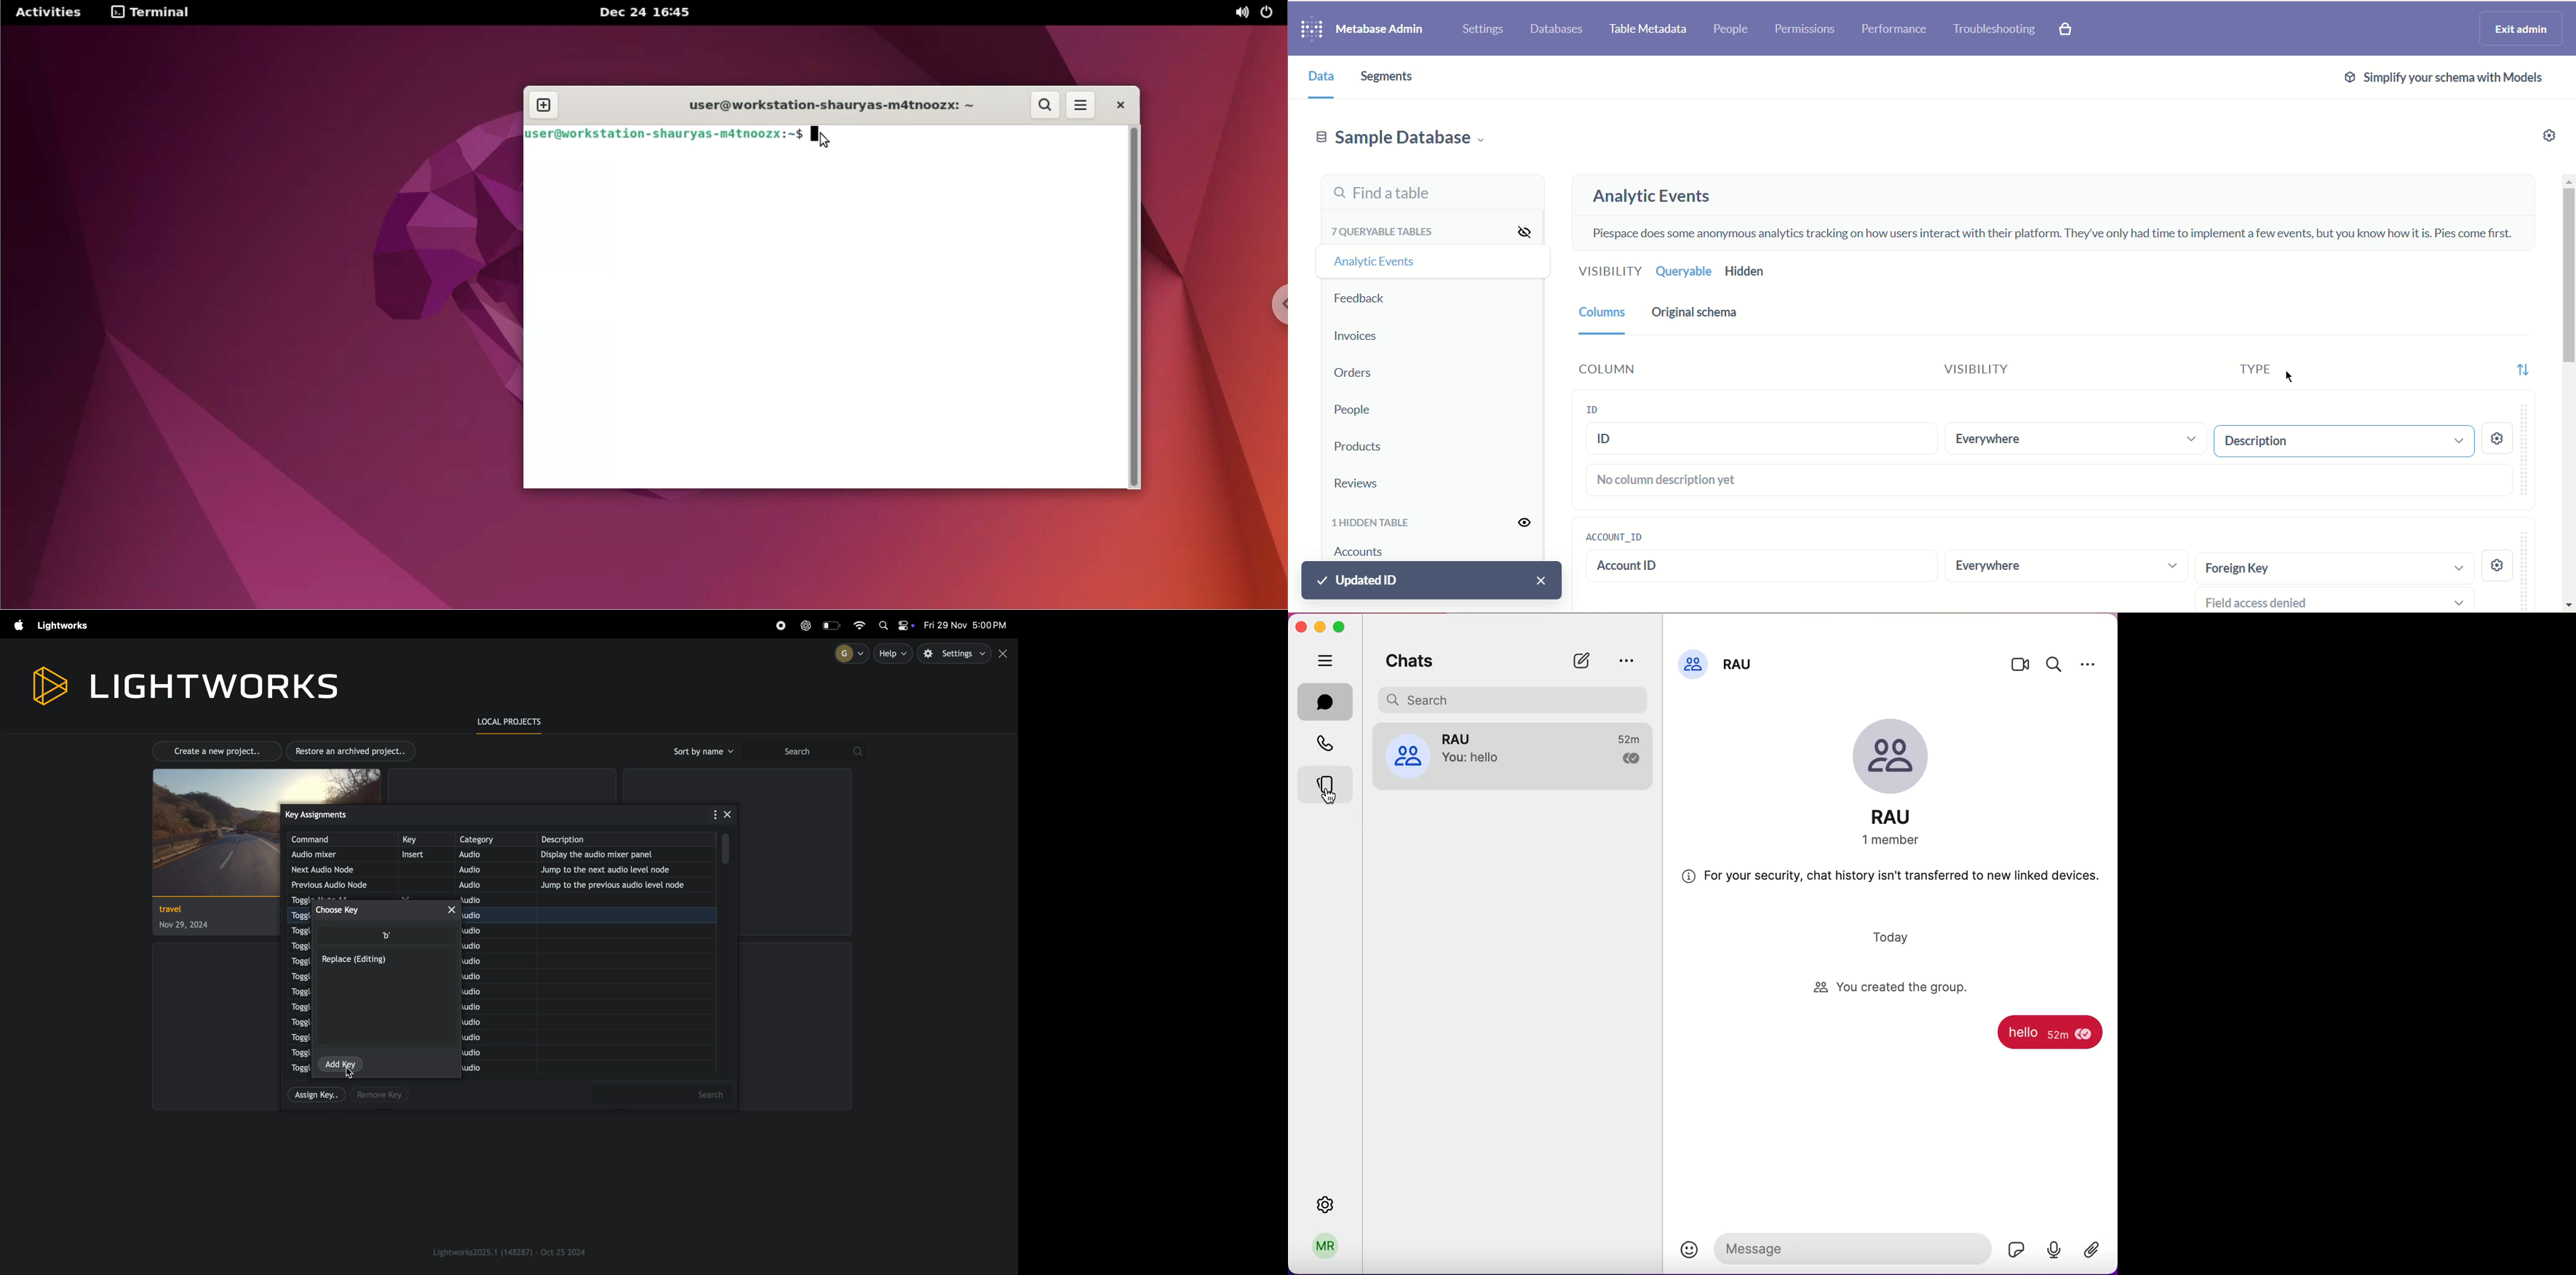  I want to click on vertical scroll bar, so click(2567, 392).